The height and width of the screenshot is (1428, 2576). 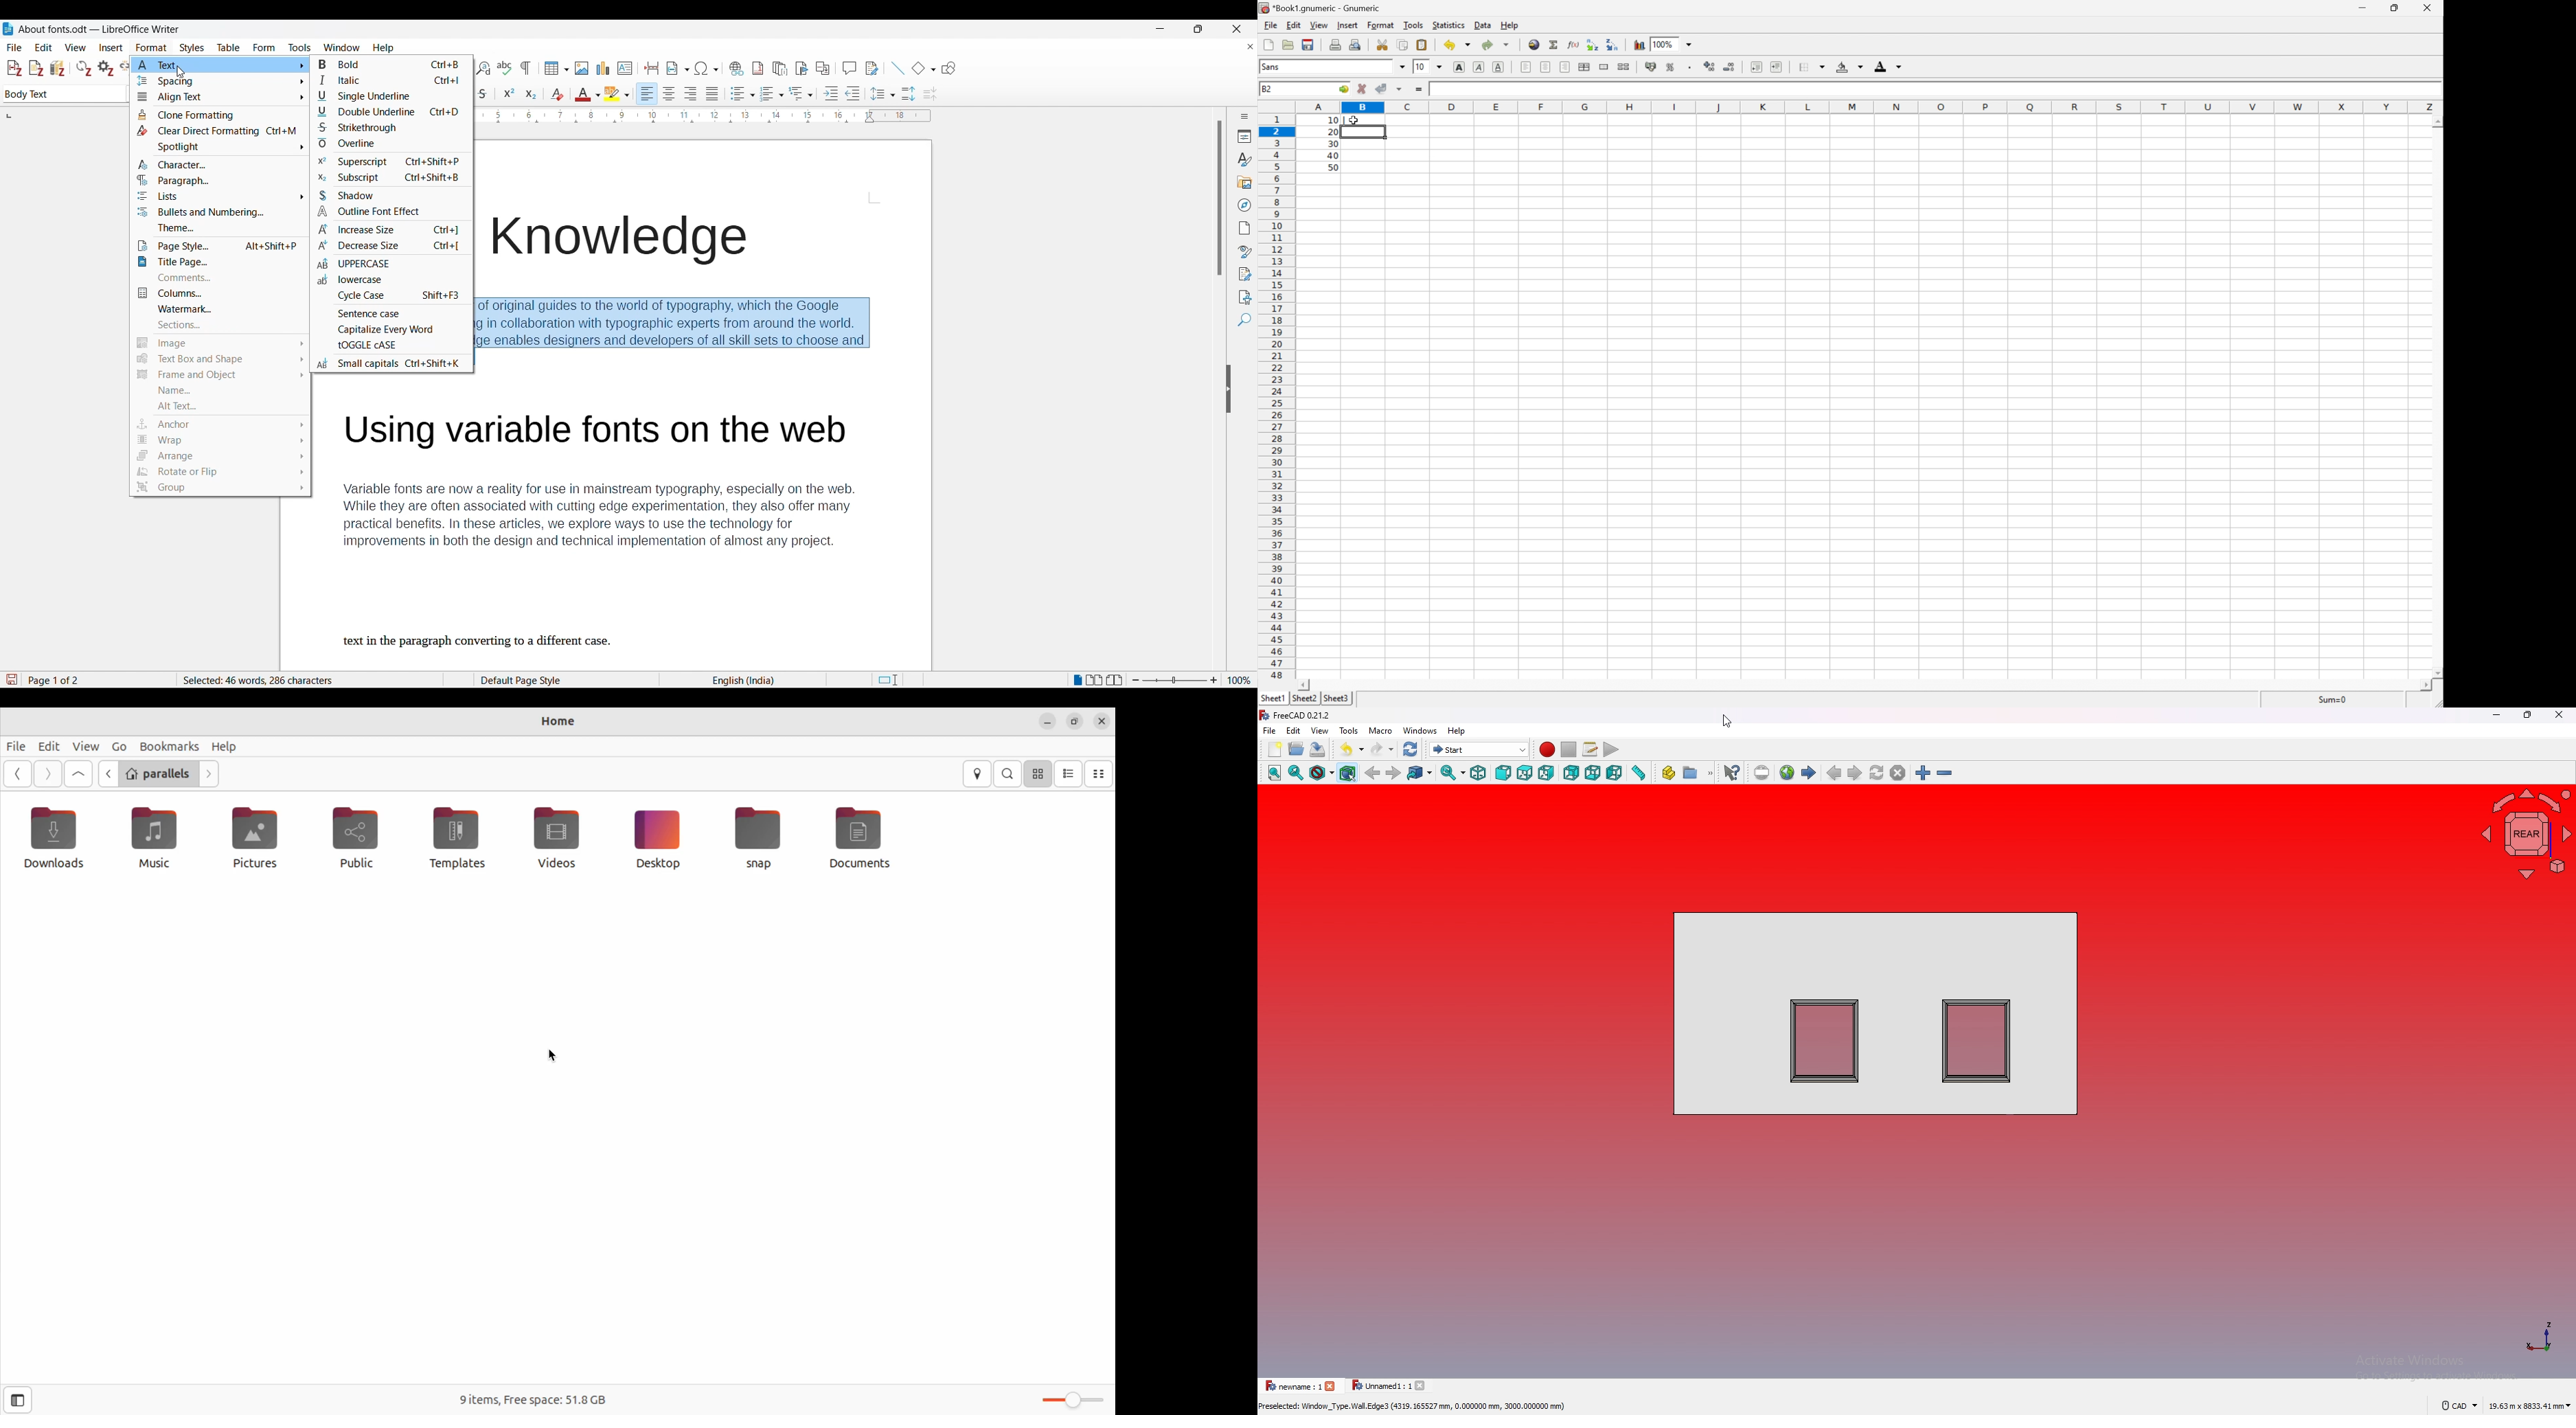 What do you see at coordinates (1048, 721) in the screenshot?
I see `minimize` at bounding box center [1048, 721].